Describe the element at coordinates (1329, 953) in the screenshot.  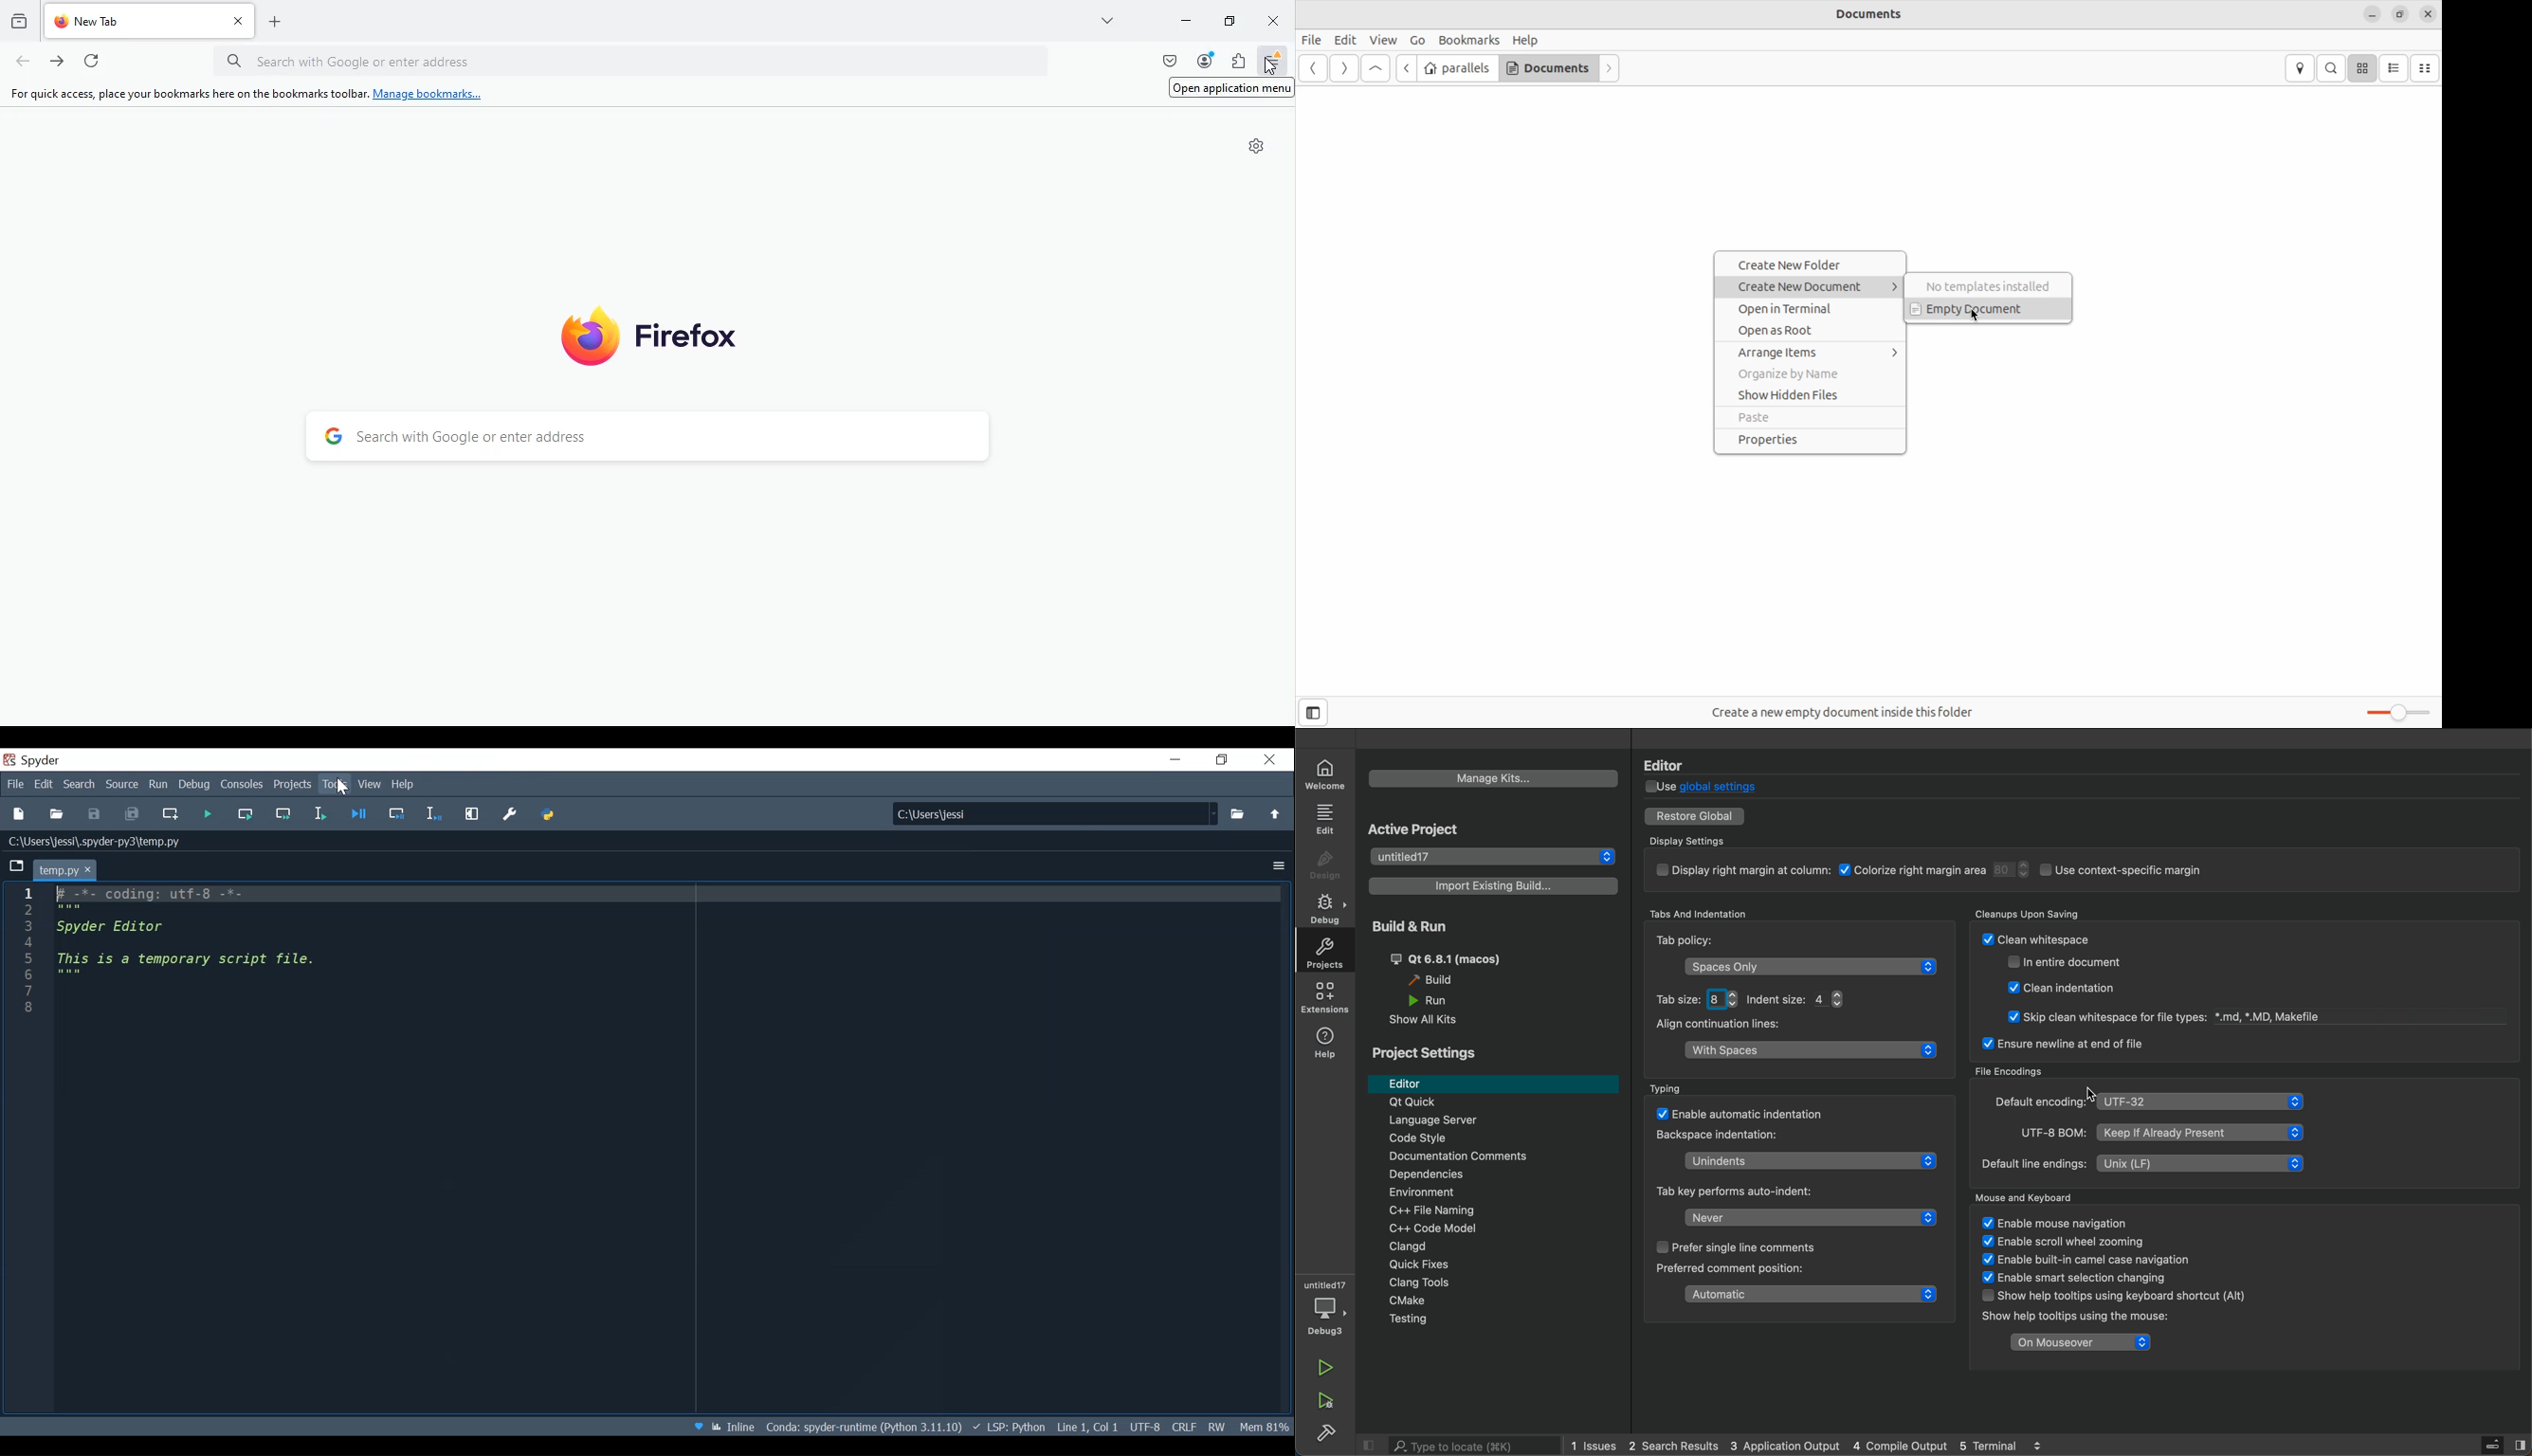
I see `projects` at that location.